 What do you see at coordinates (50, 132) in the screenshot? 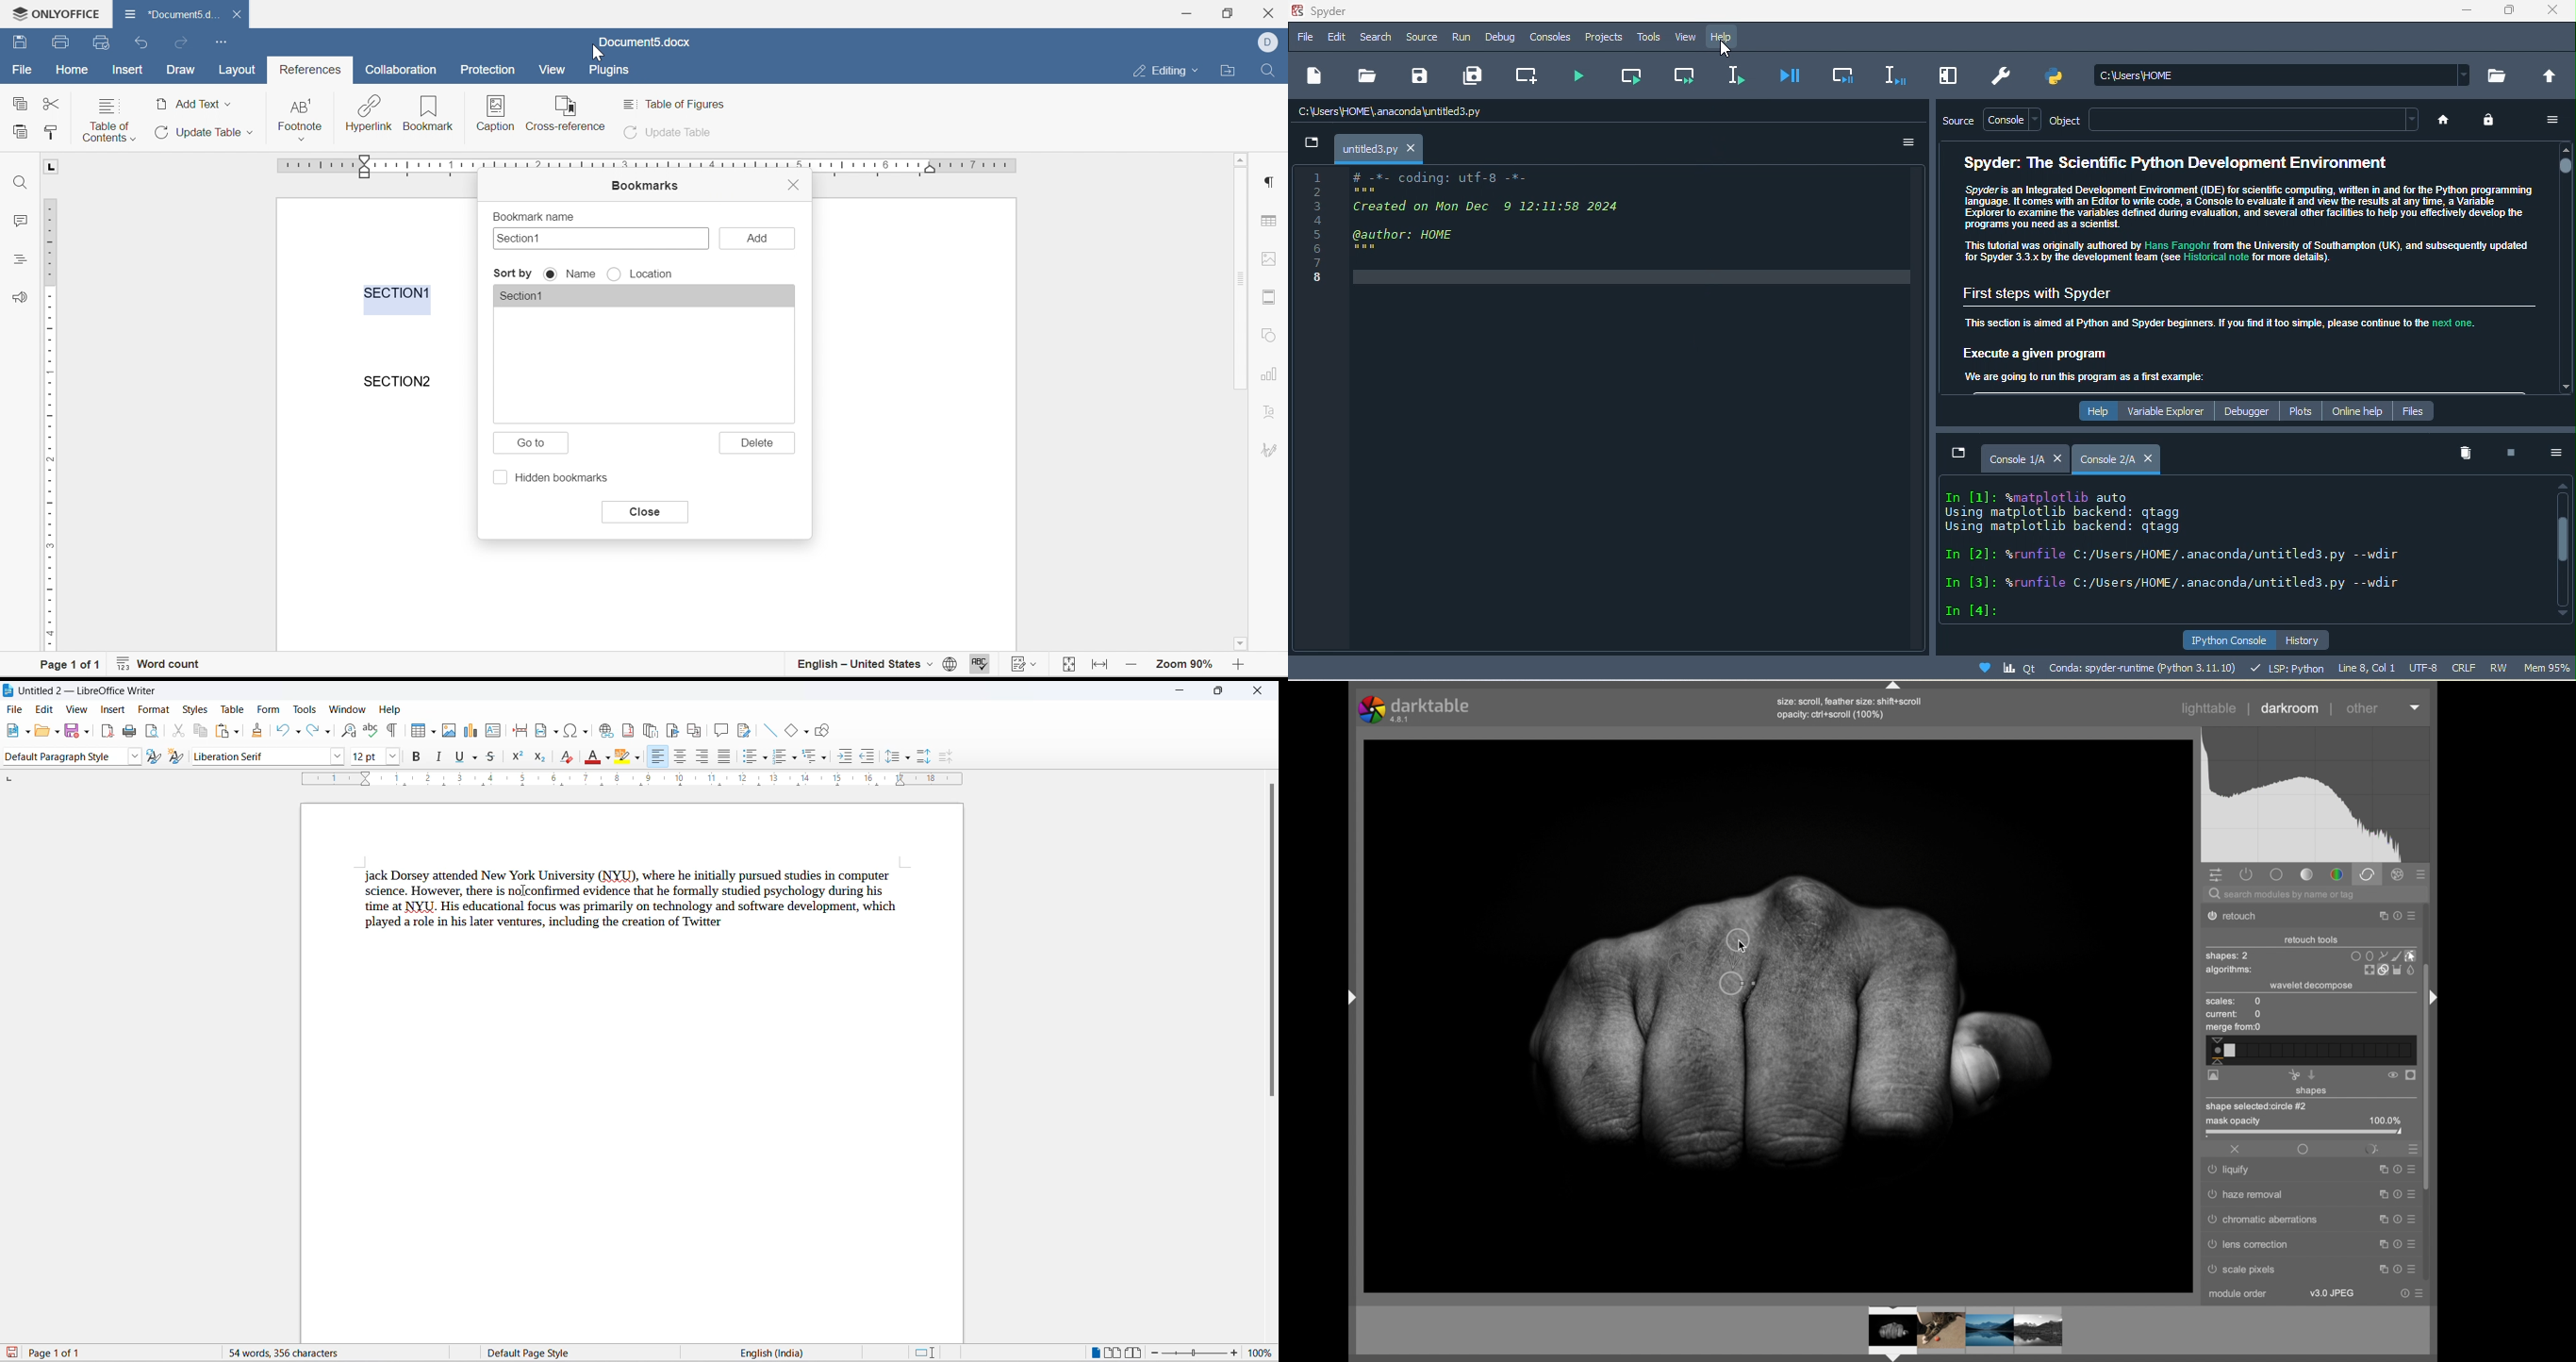
I see `copy style` at bounding box center [50, 132].